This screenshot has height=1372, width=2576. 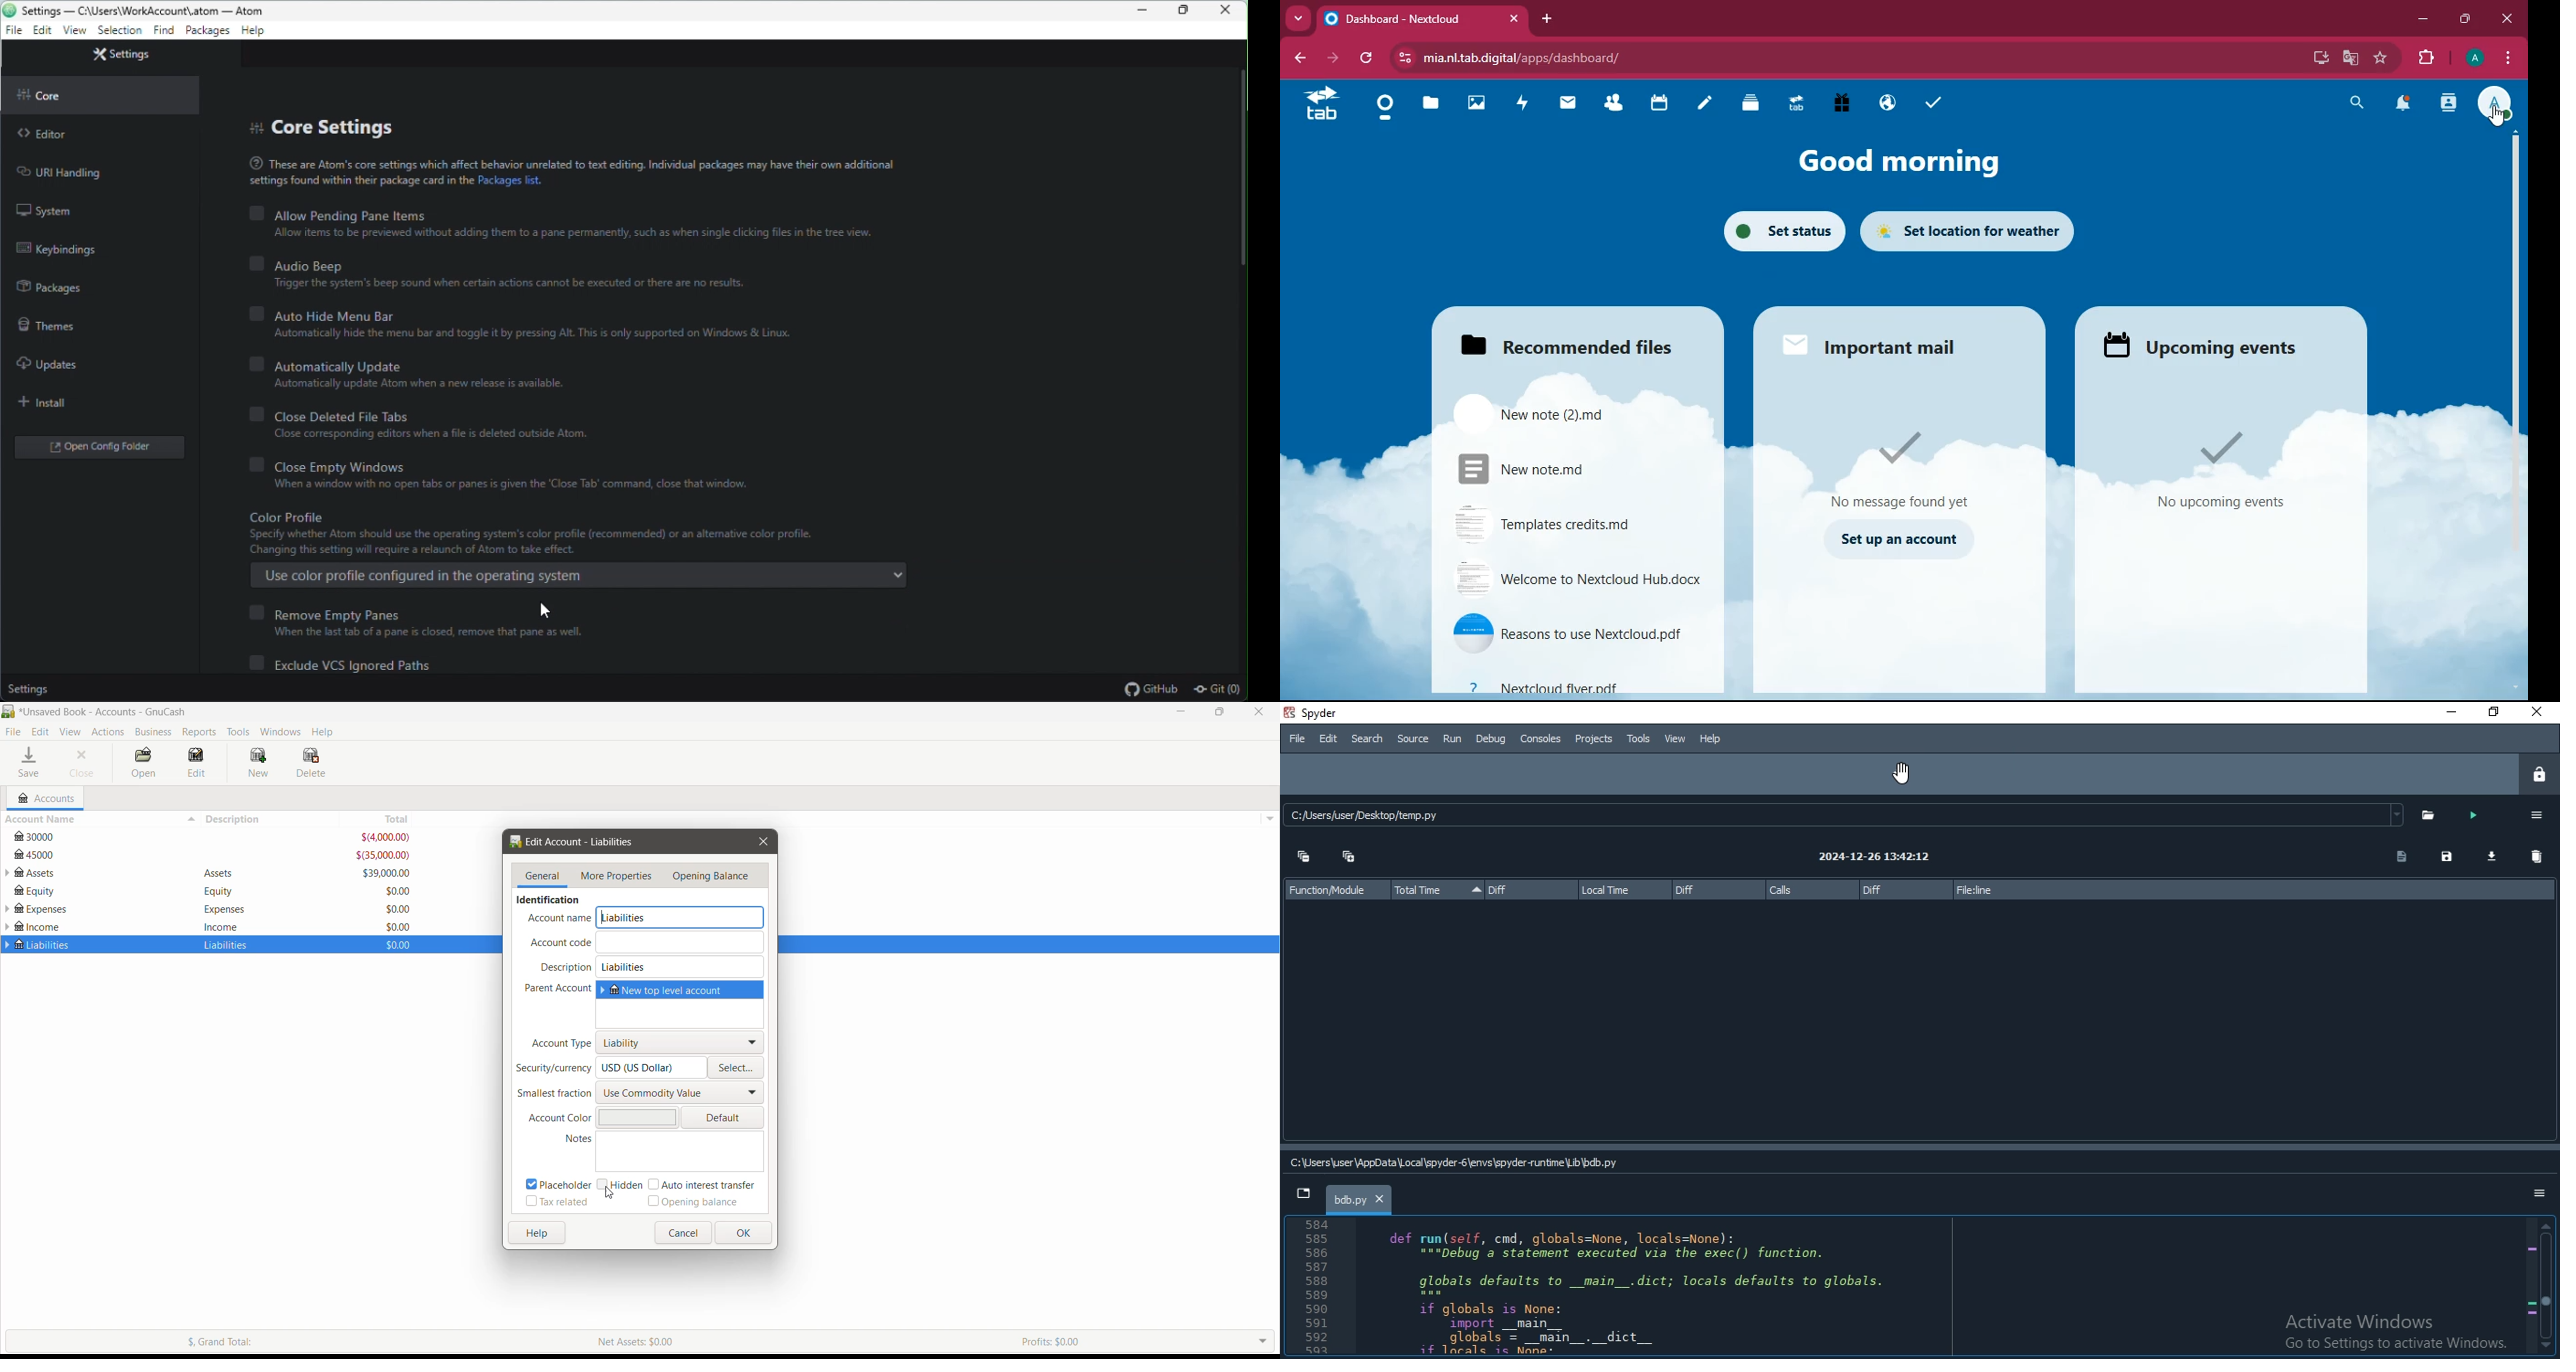 What do you see at coordinates (1181, 711) in the screenshot?
I see `Minimize` at bounding box center [1181, 711].